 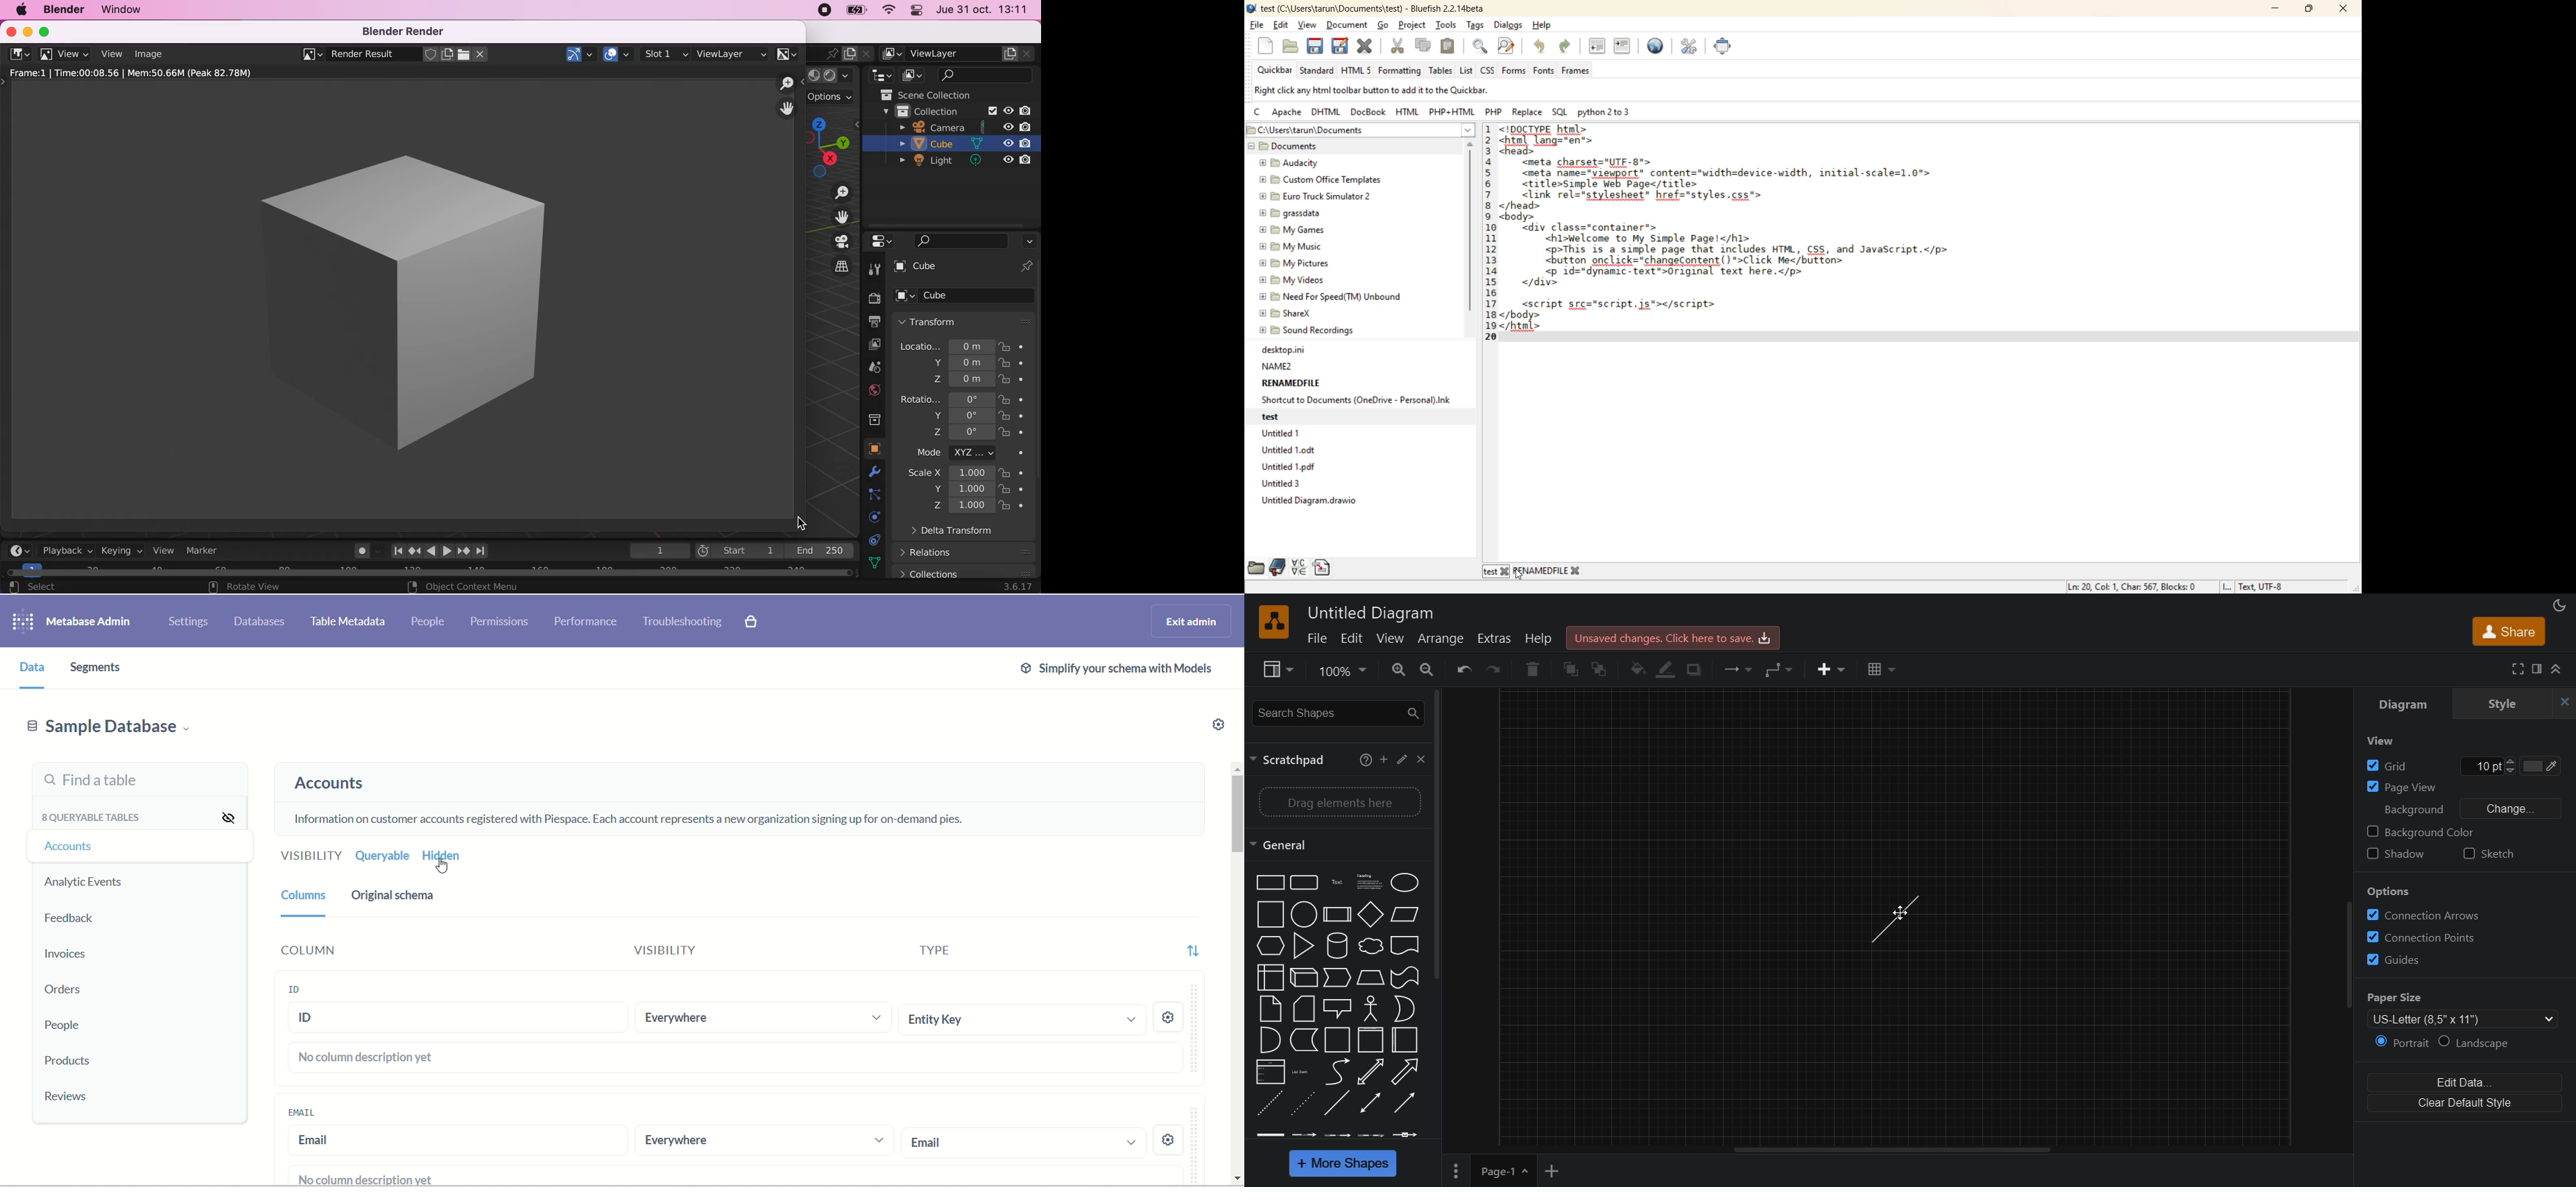 I want to click on visibility, so click(x=309, y=855).